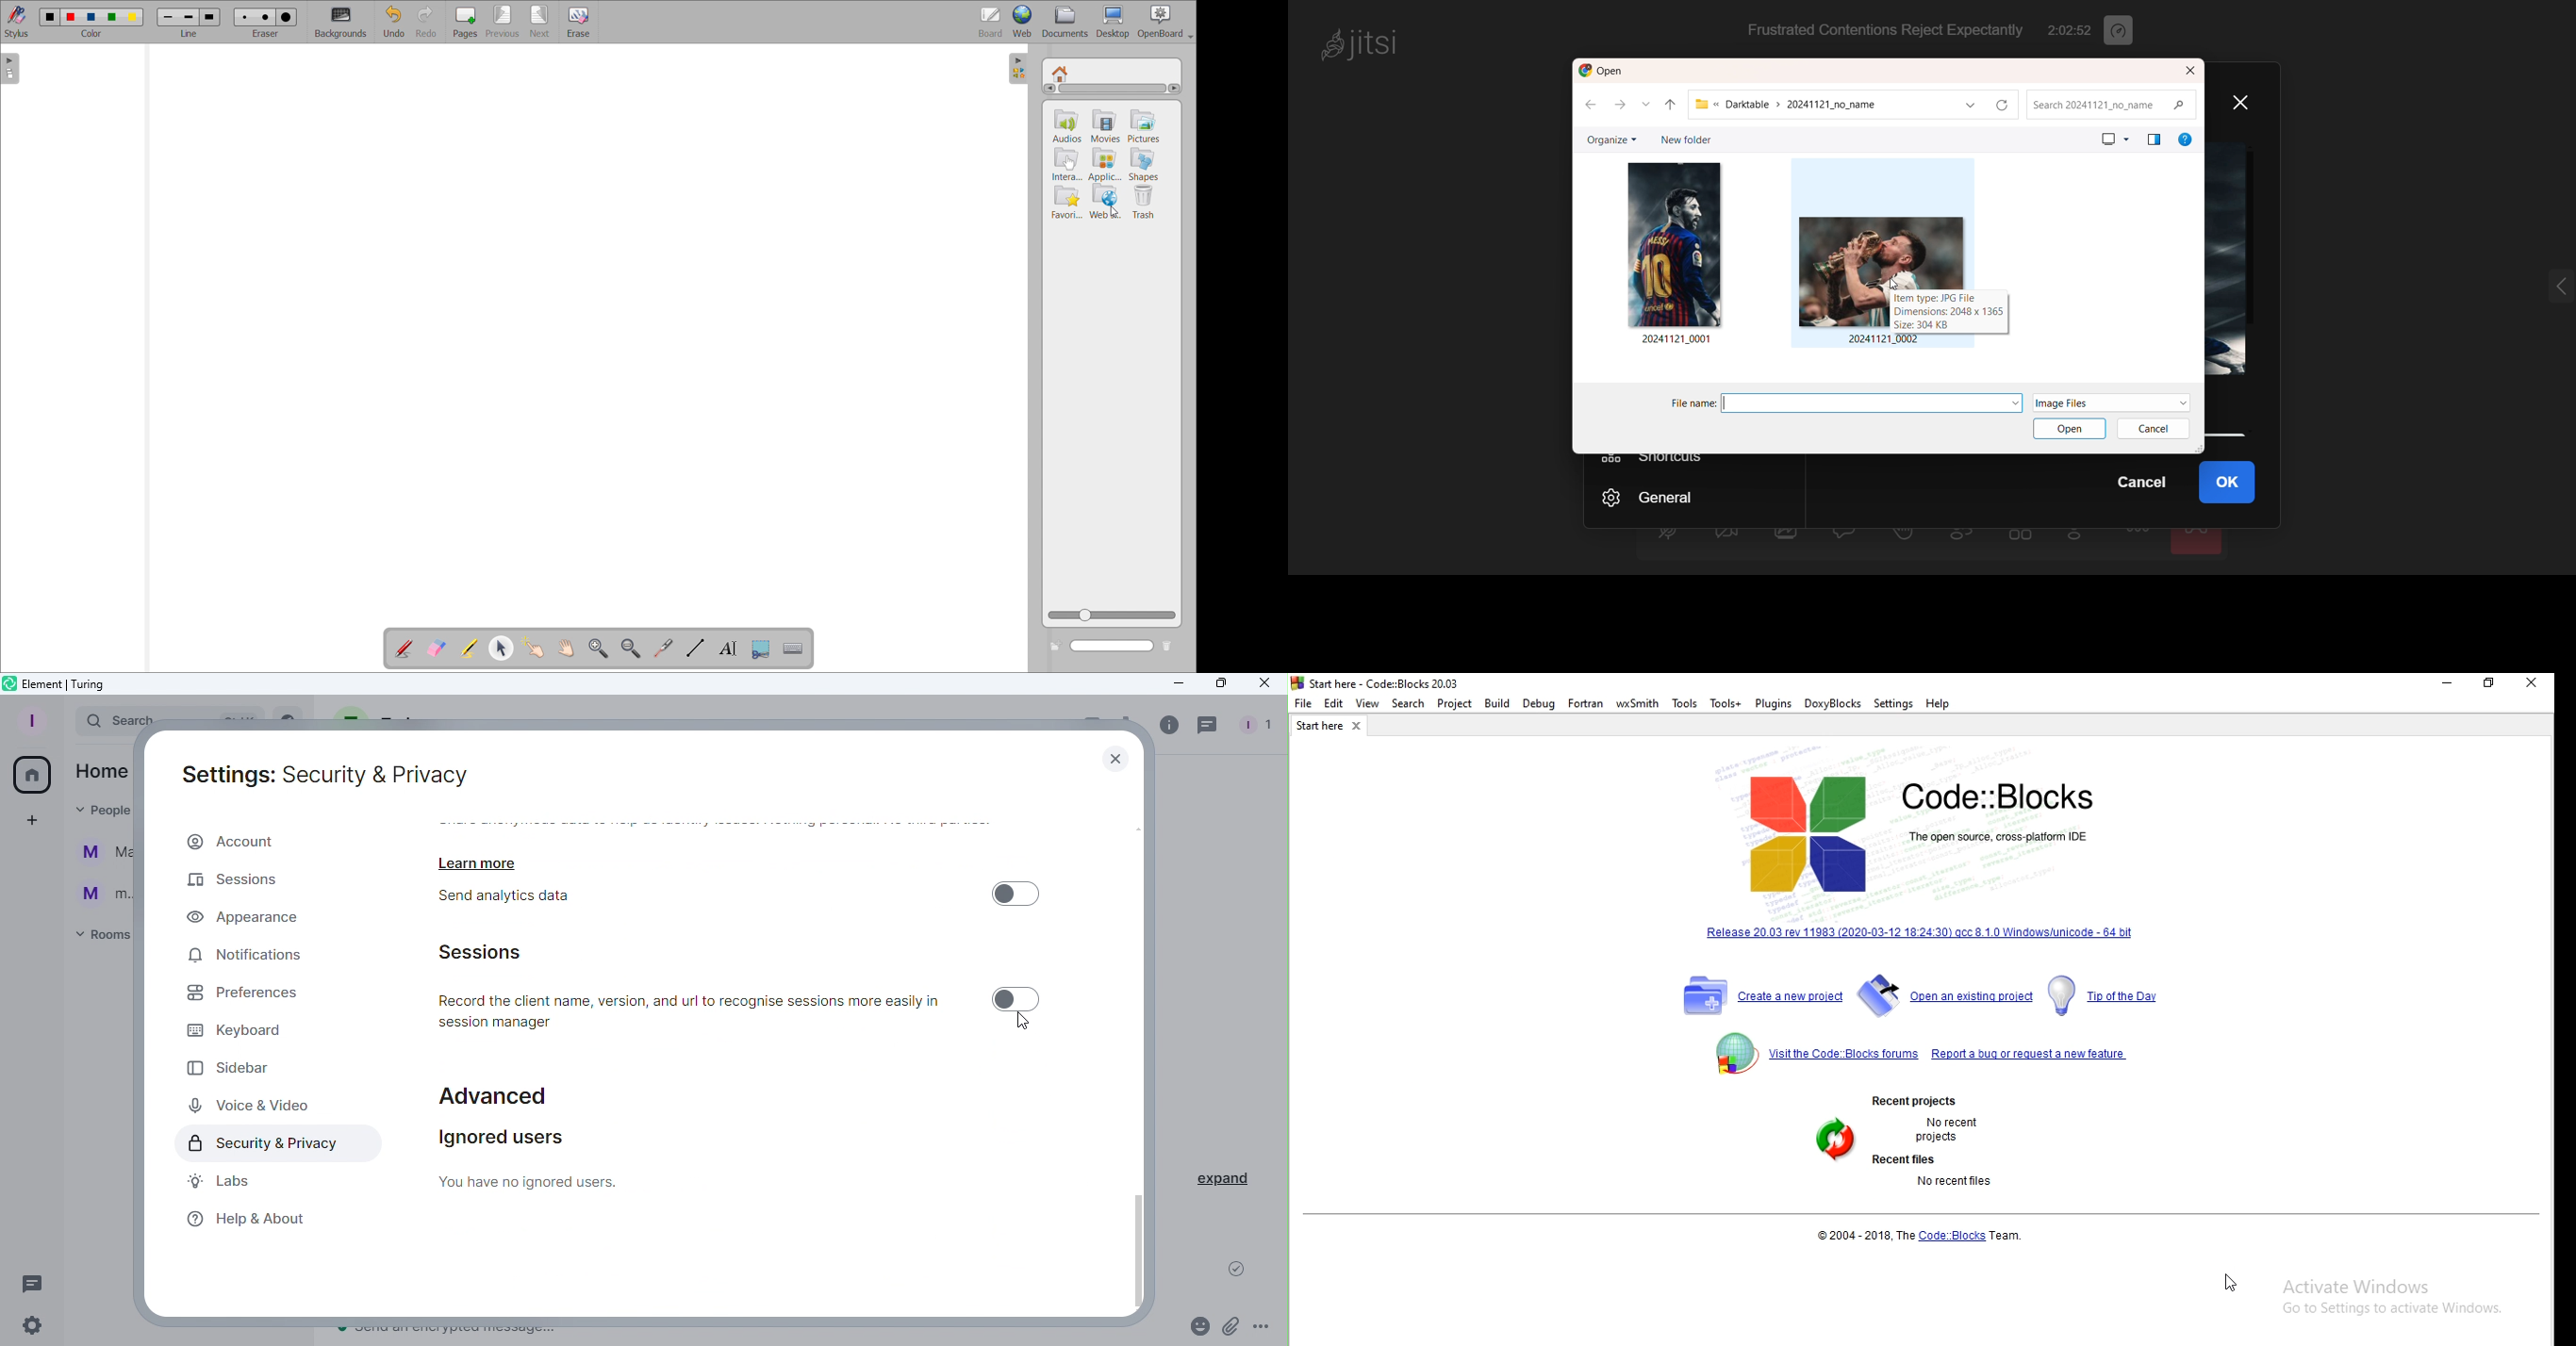  Describe the element at coordinates (1909, 1159) in the screenshot. I see `Recent files` at that location.